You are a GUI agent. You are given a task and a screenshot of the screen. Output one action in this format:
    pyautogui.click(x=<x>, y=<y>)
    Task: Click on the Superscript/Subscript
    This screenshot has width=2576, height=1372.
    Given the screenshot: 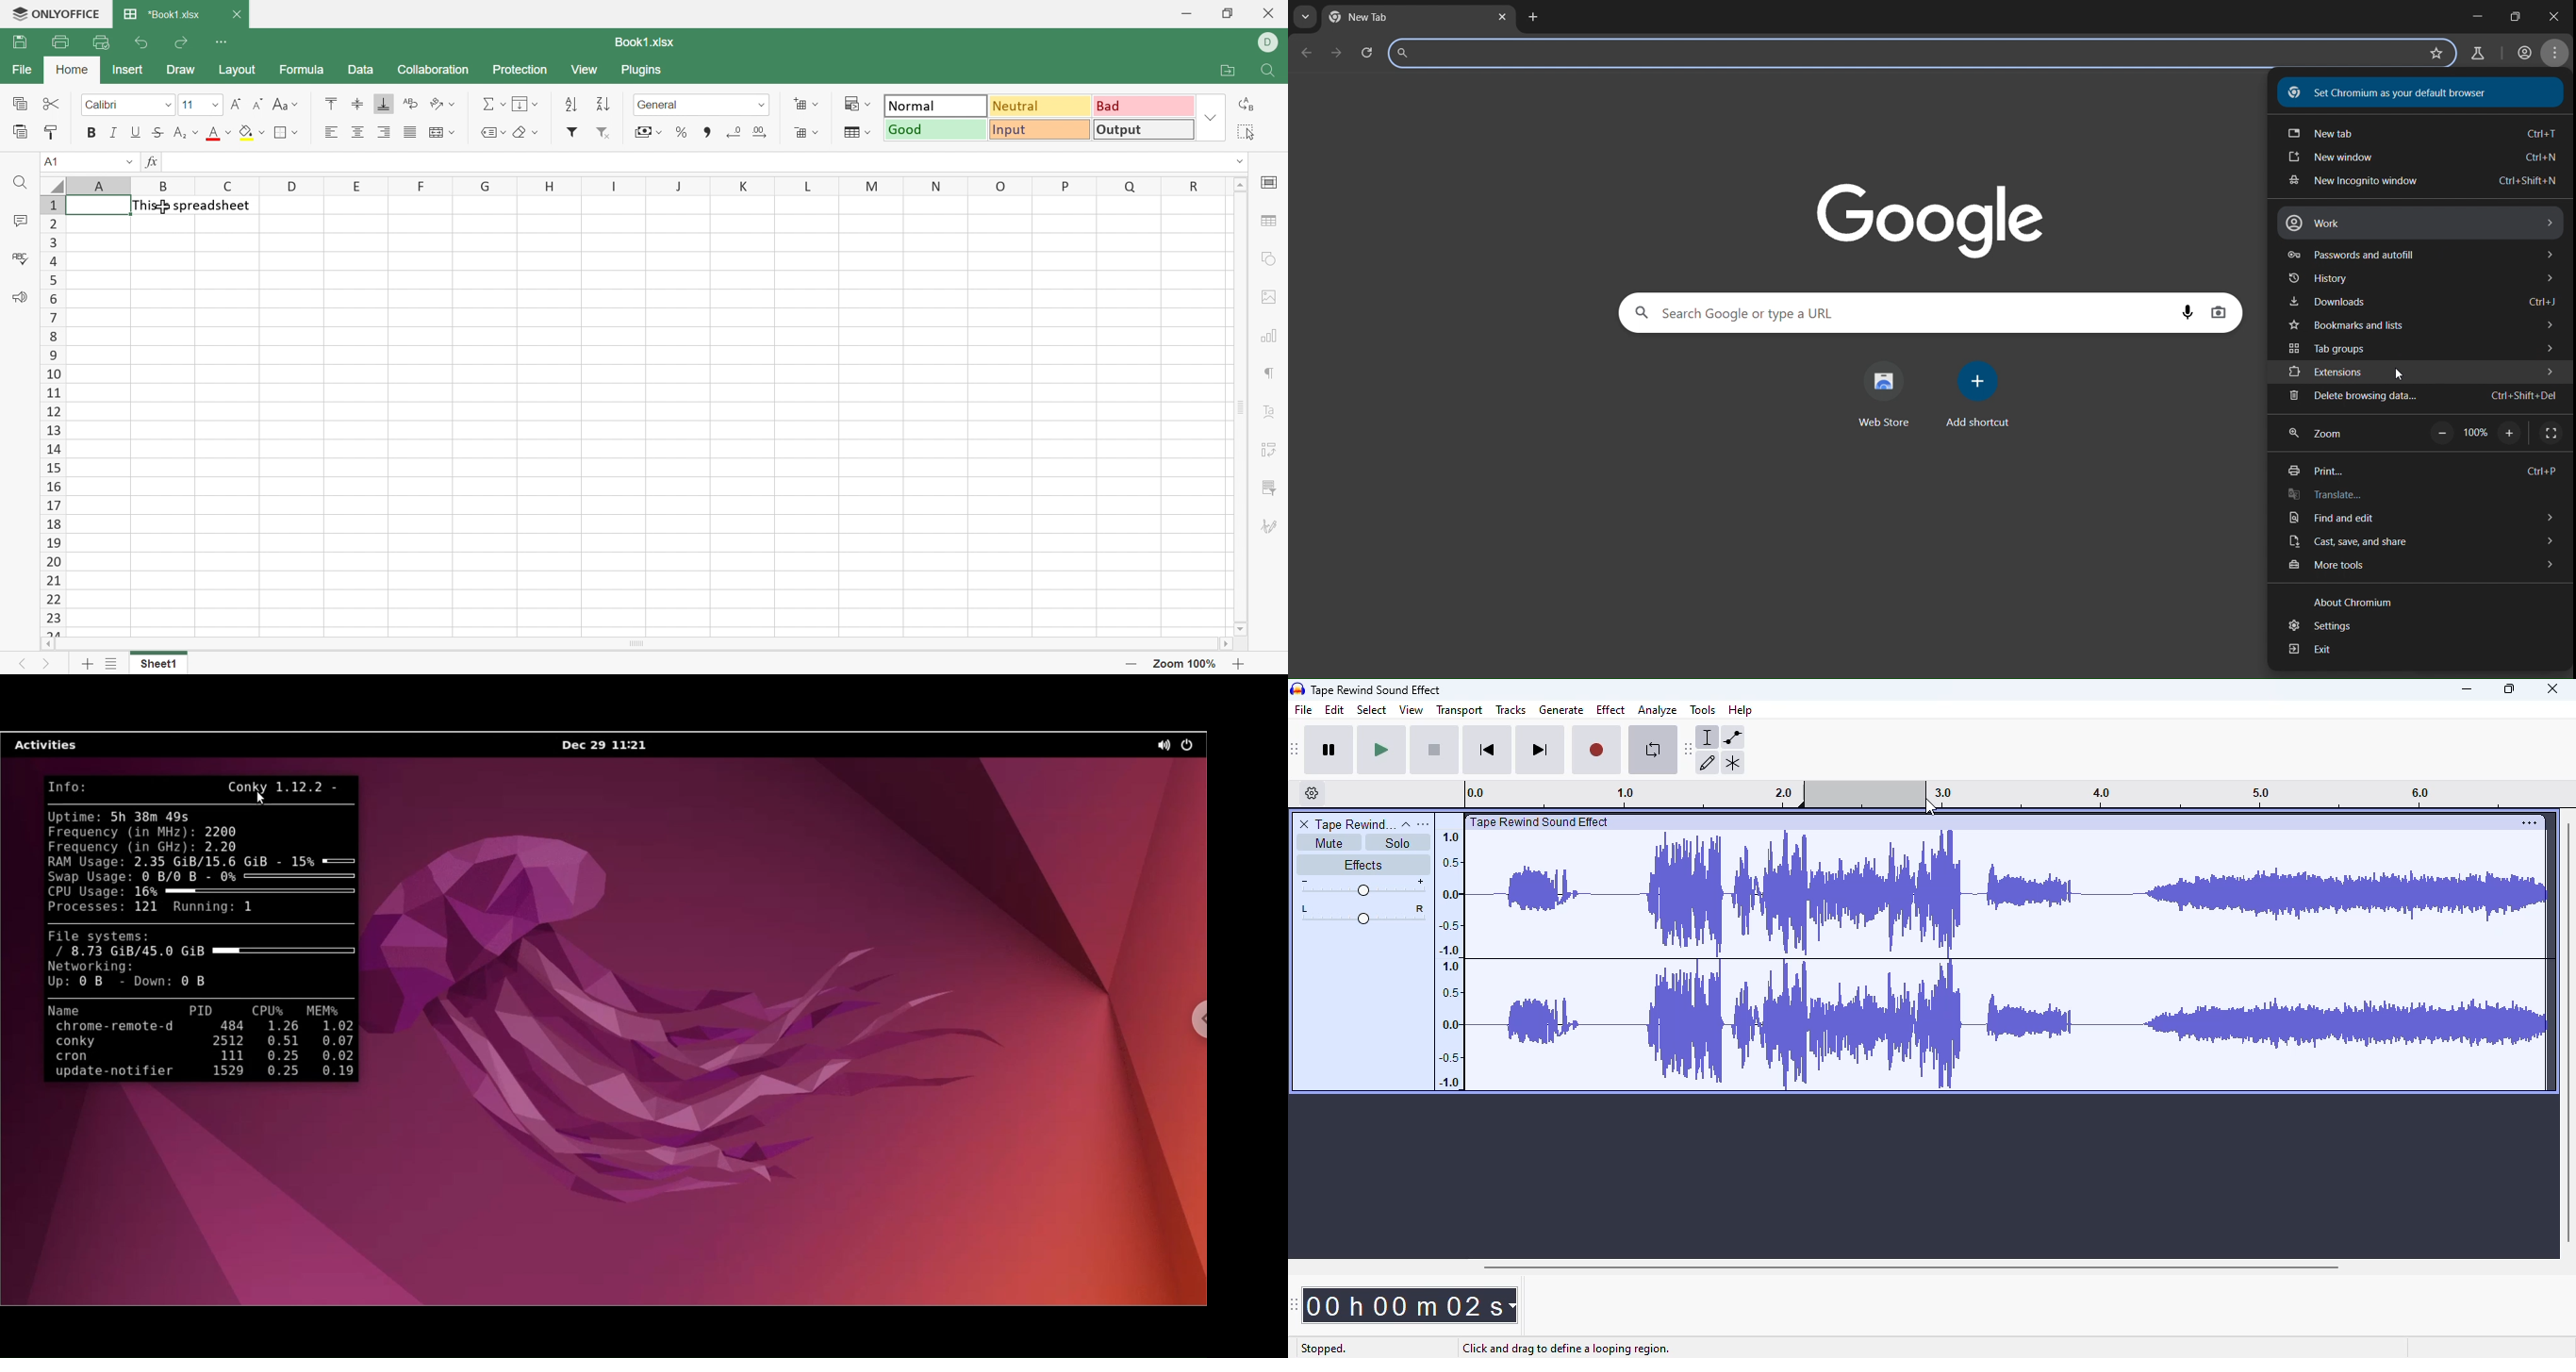 What is the action you would take?
    pyautogui.click(x=179, y=133)
    